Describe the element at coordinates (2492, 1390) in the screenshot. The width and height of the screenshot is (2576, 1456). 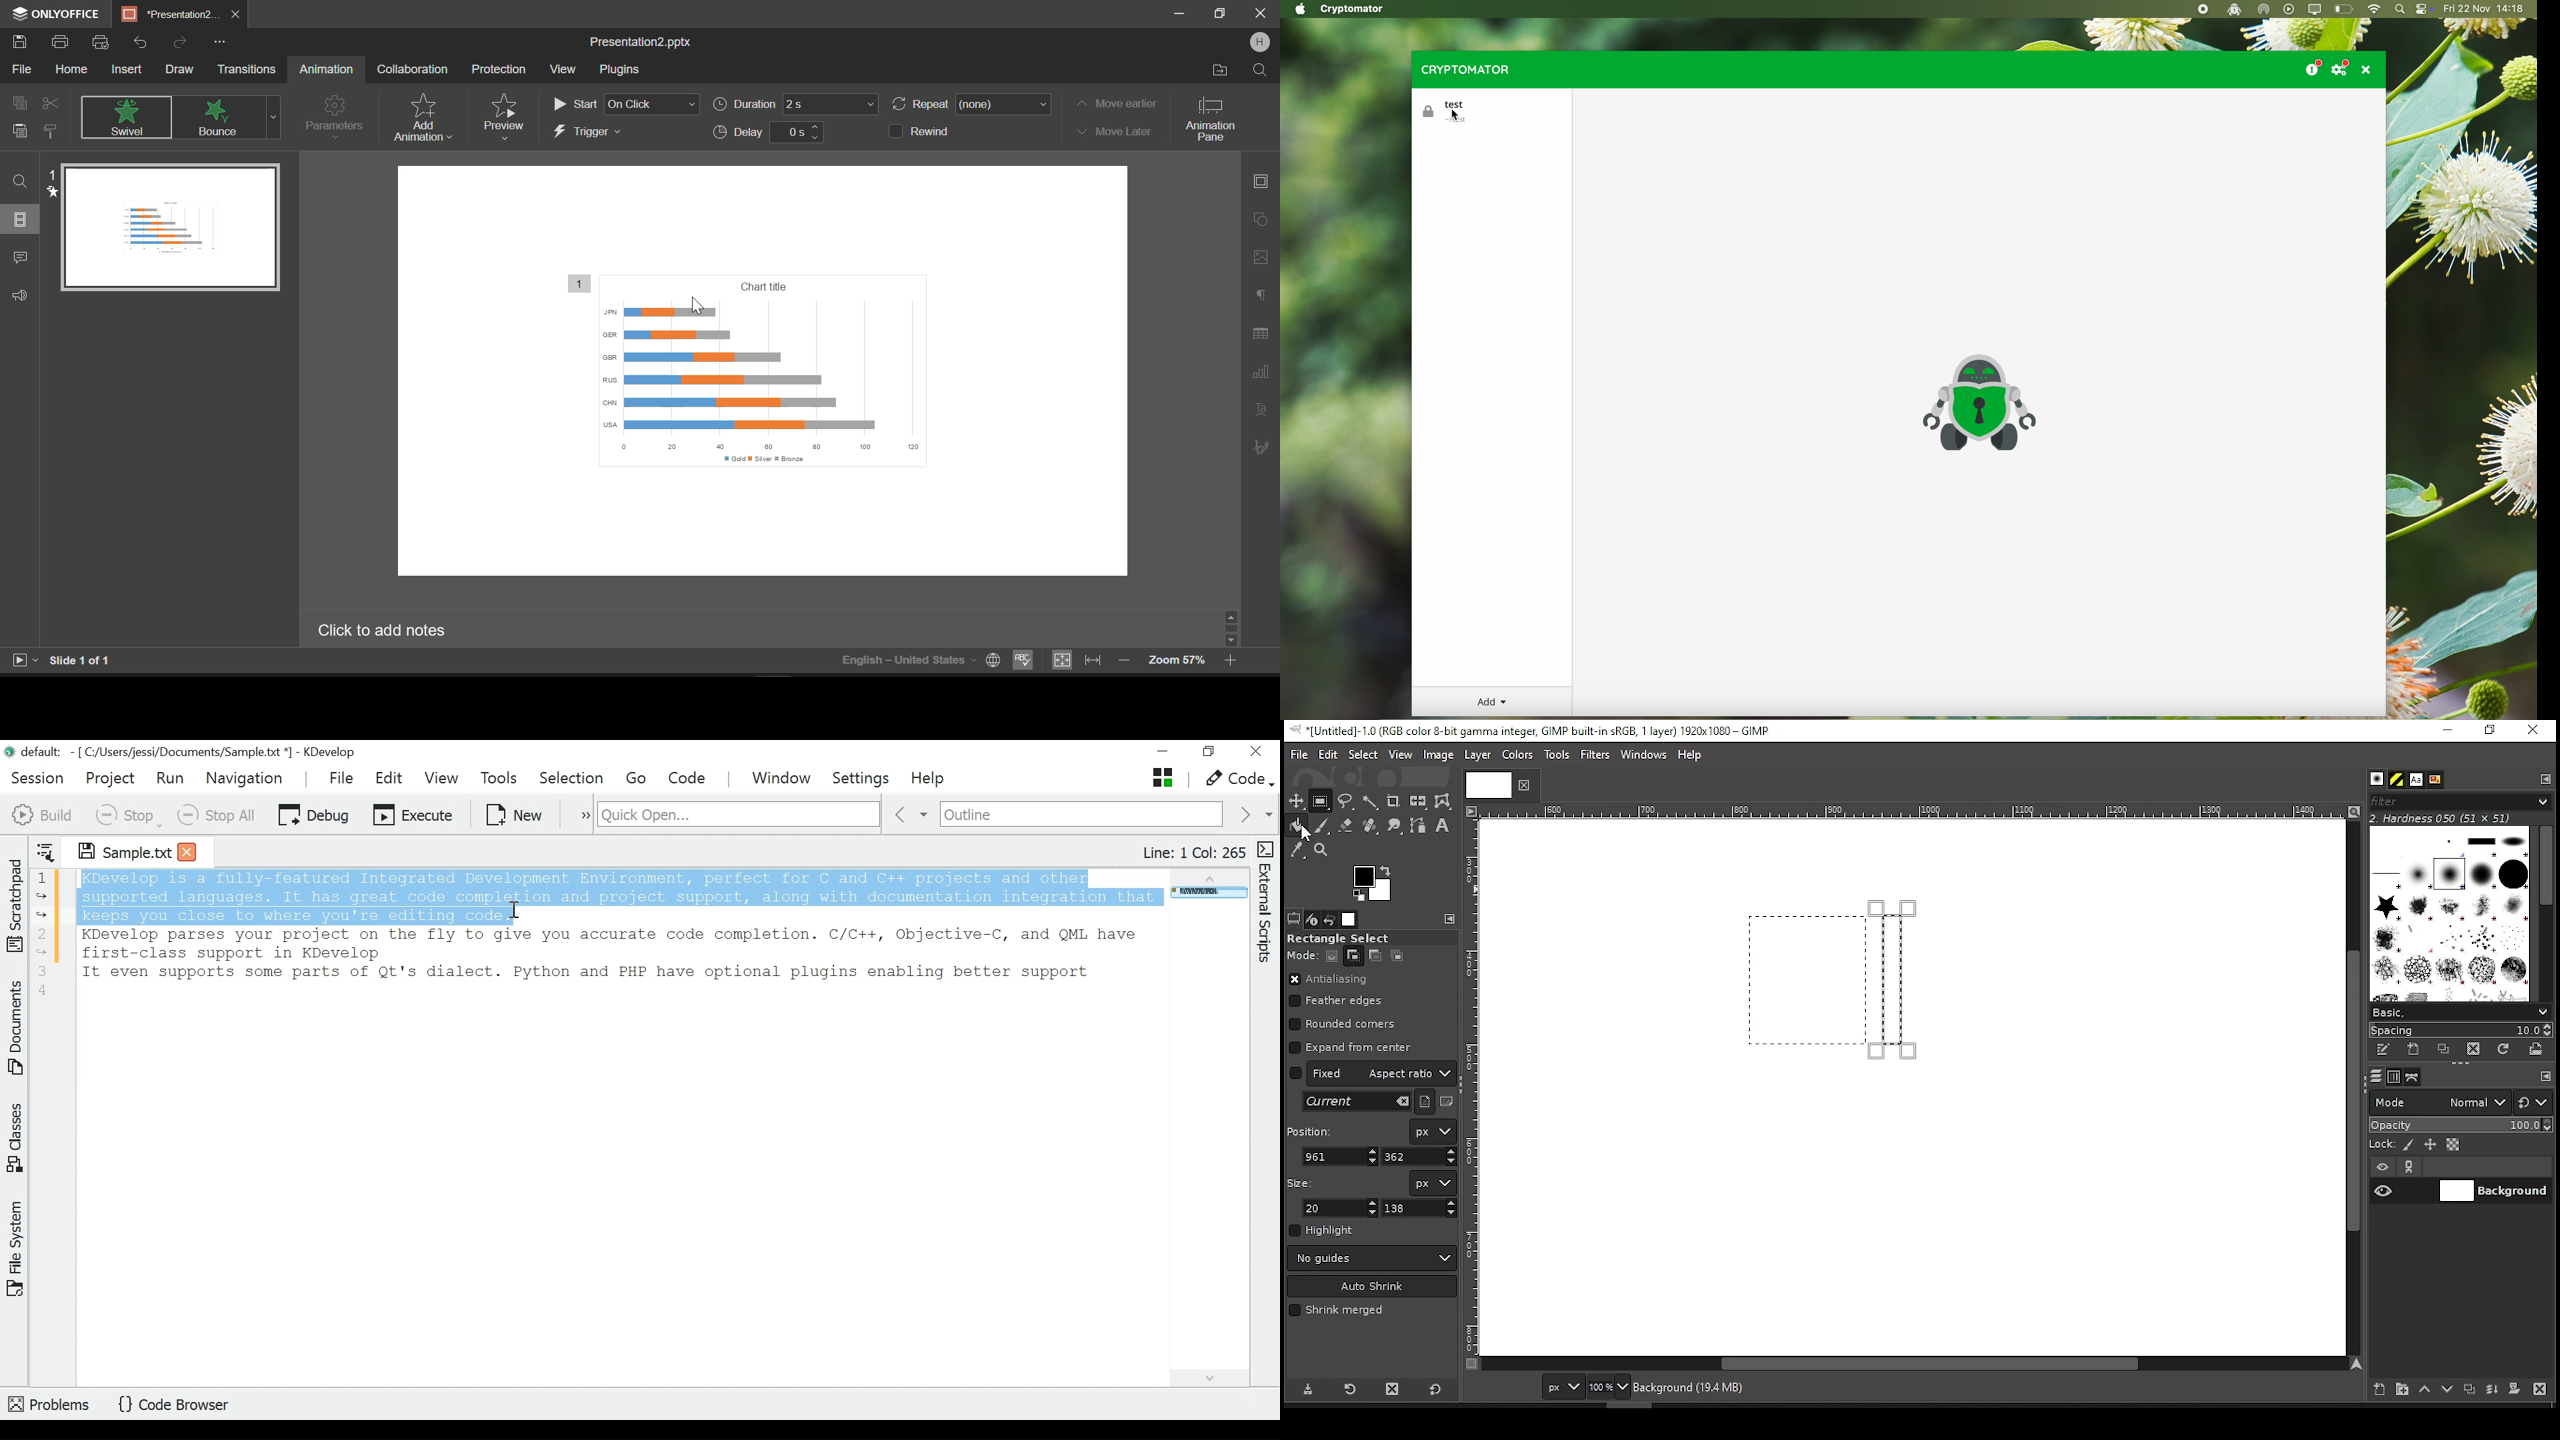
I see `merge layer` at that location.